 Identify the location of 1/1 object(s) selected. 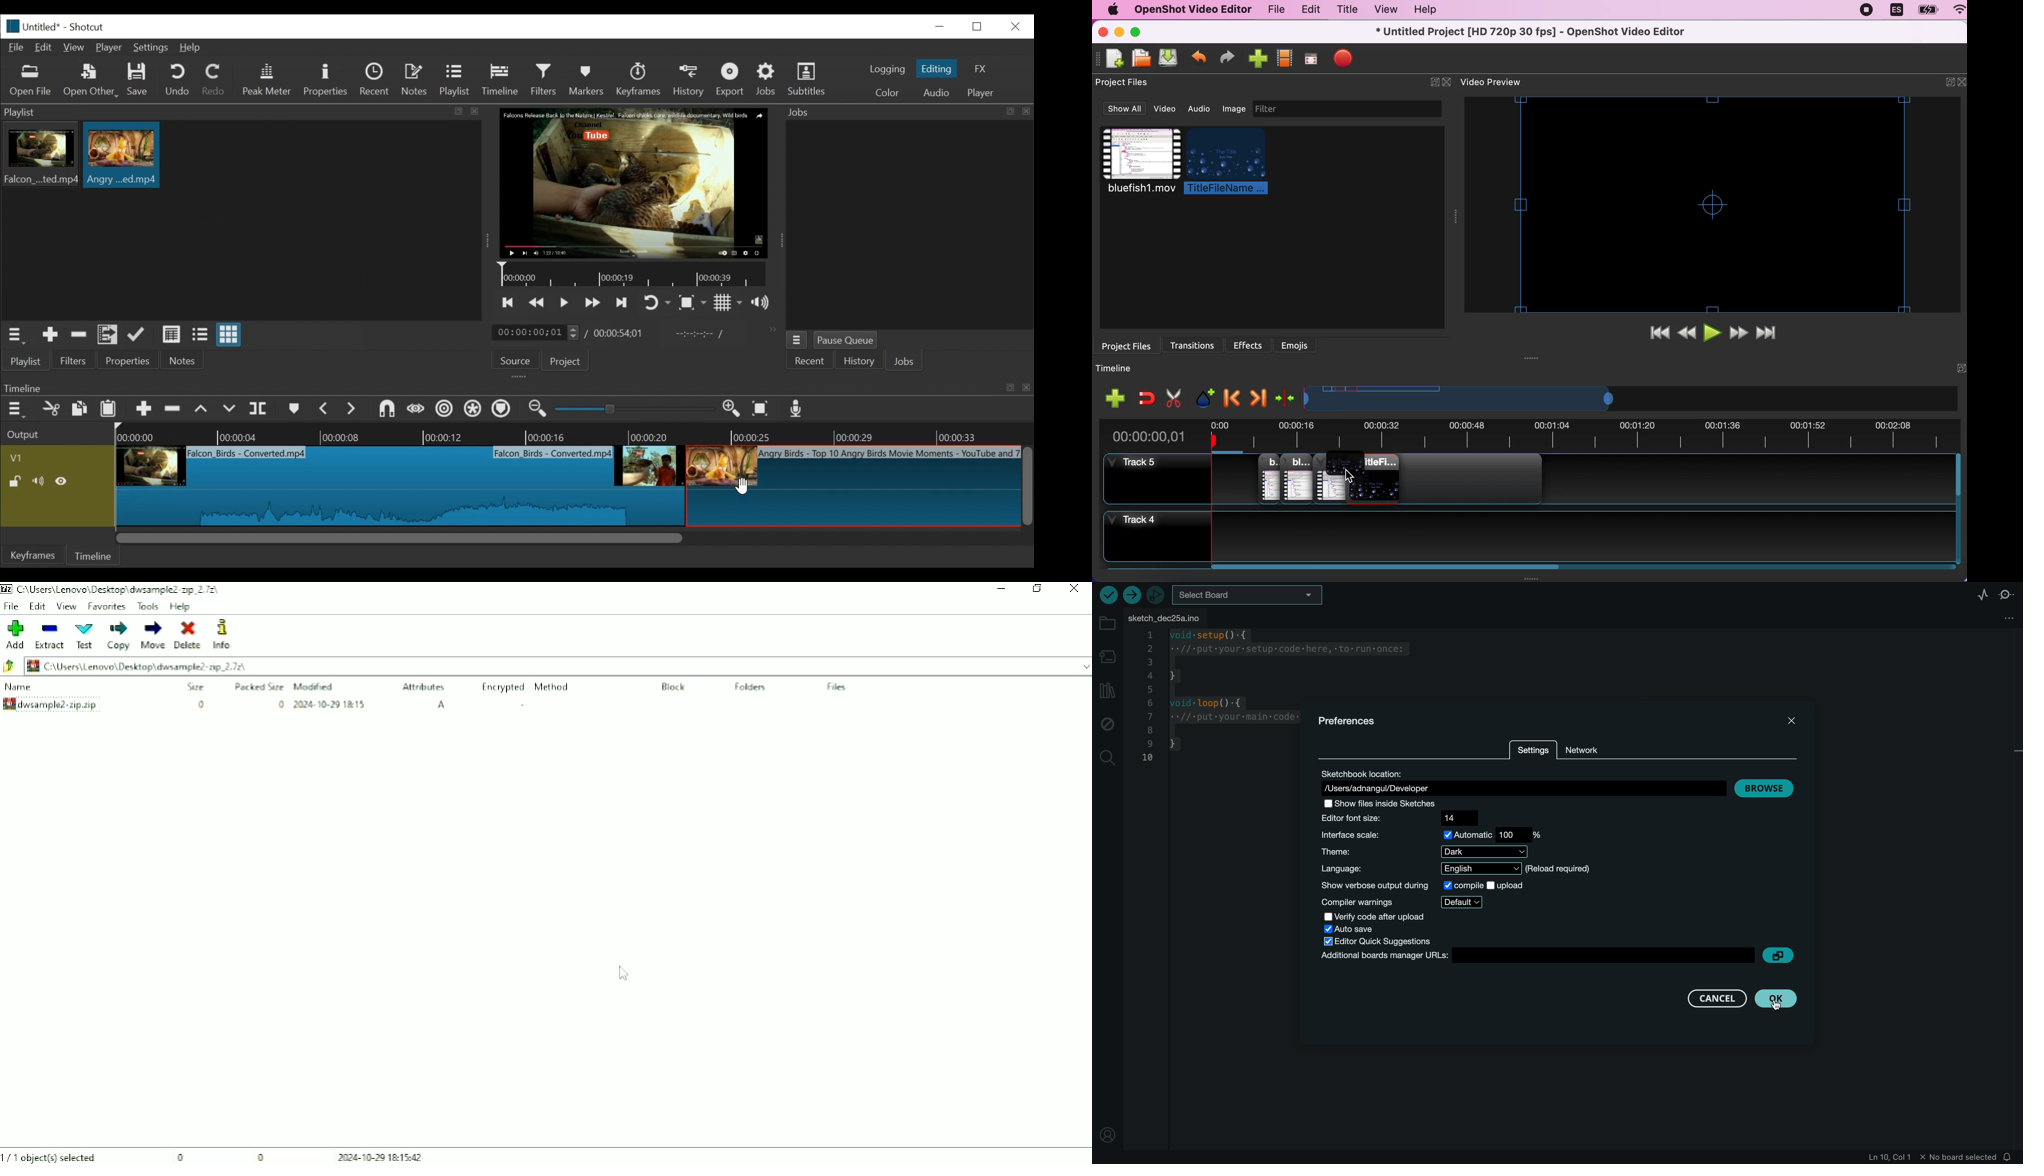
(51, 1156).